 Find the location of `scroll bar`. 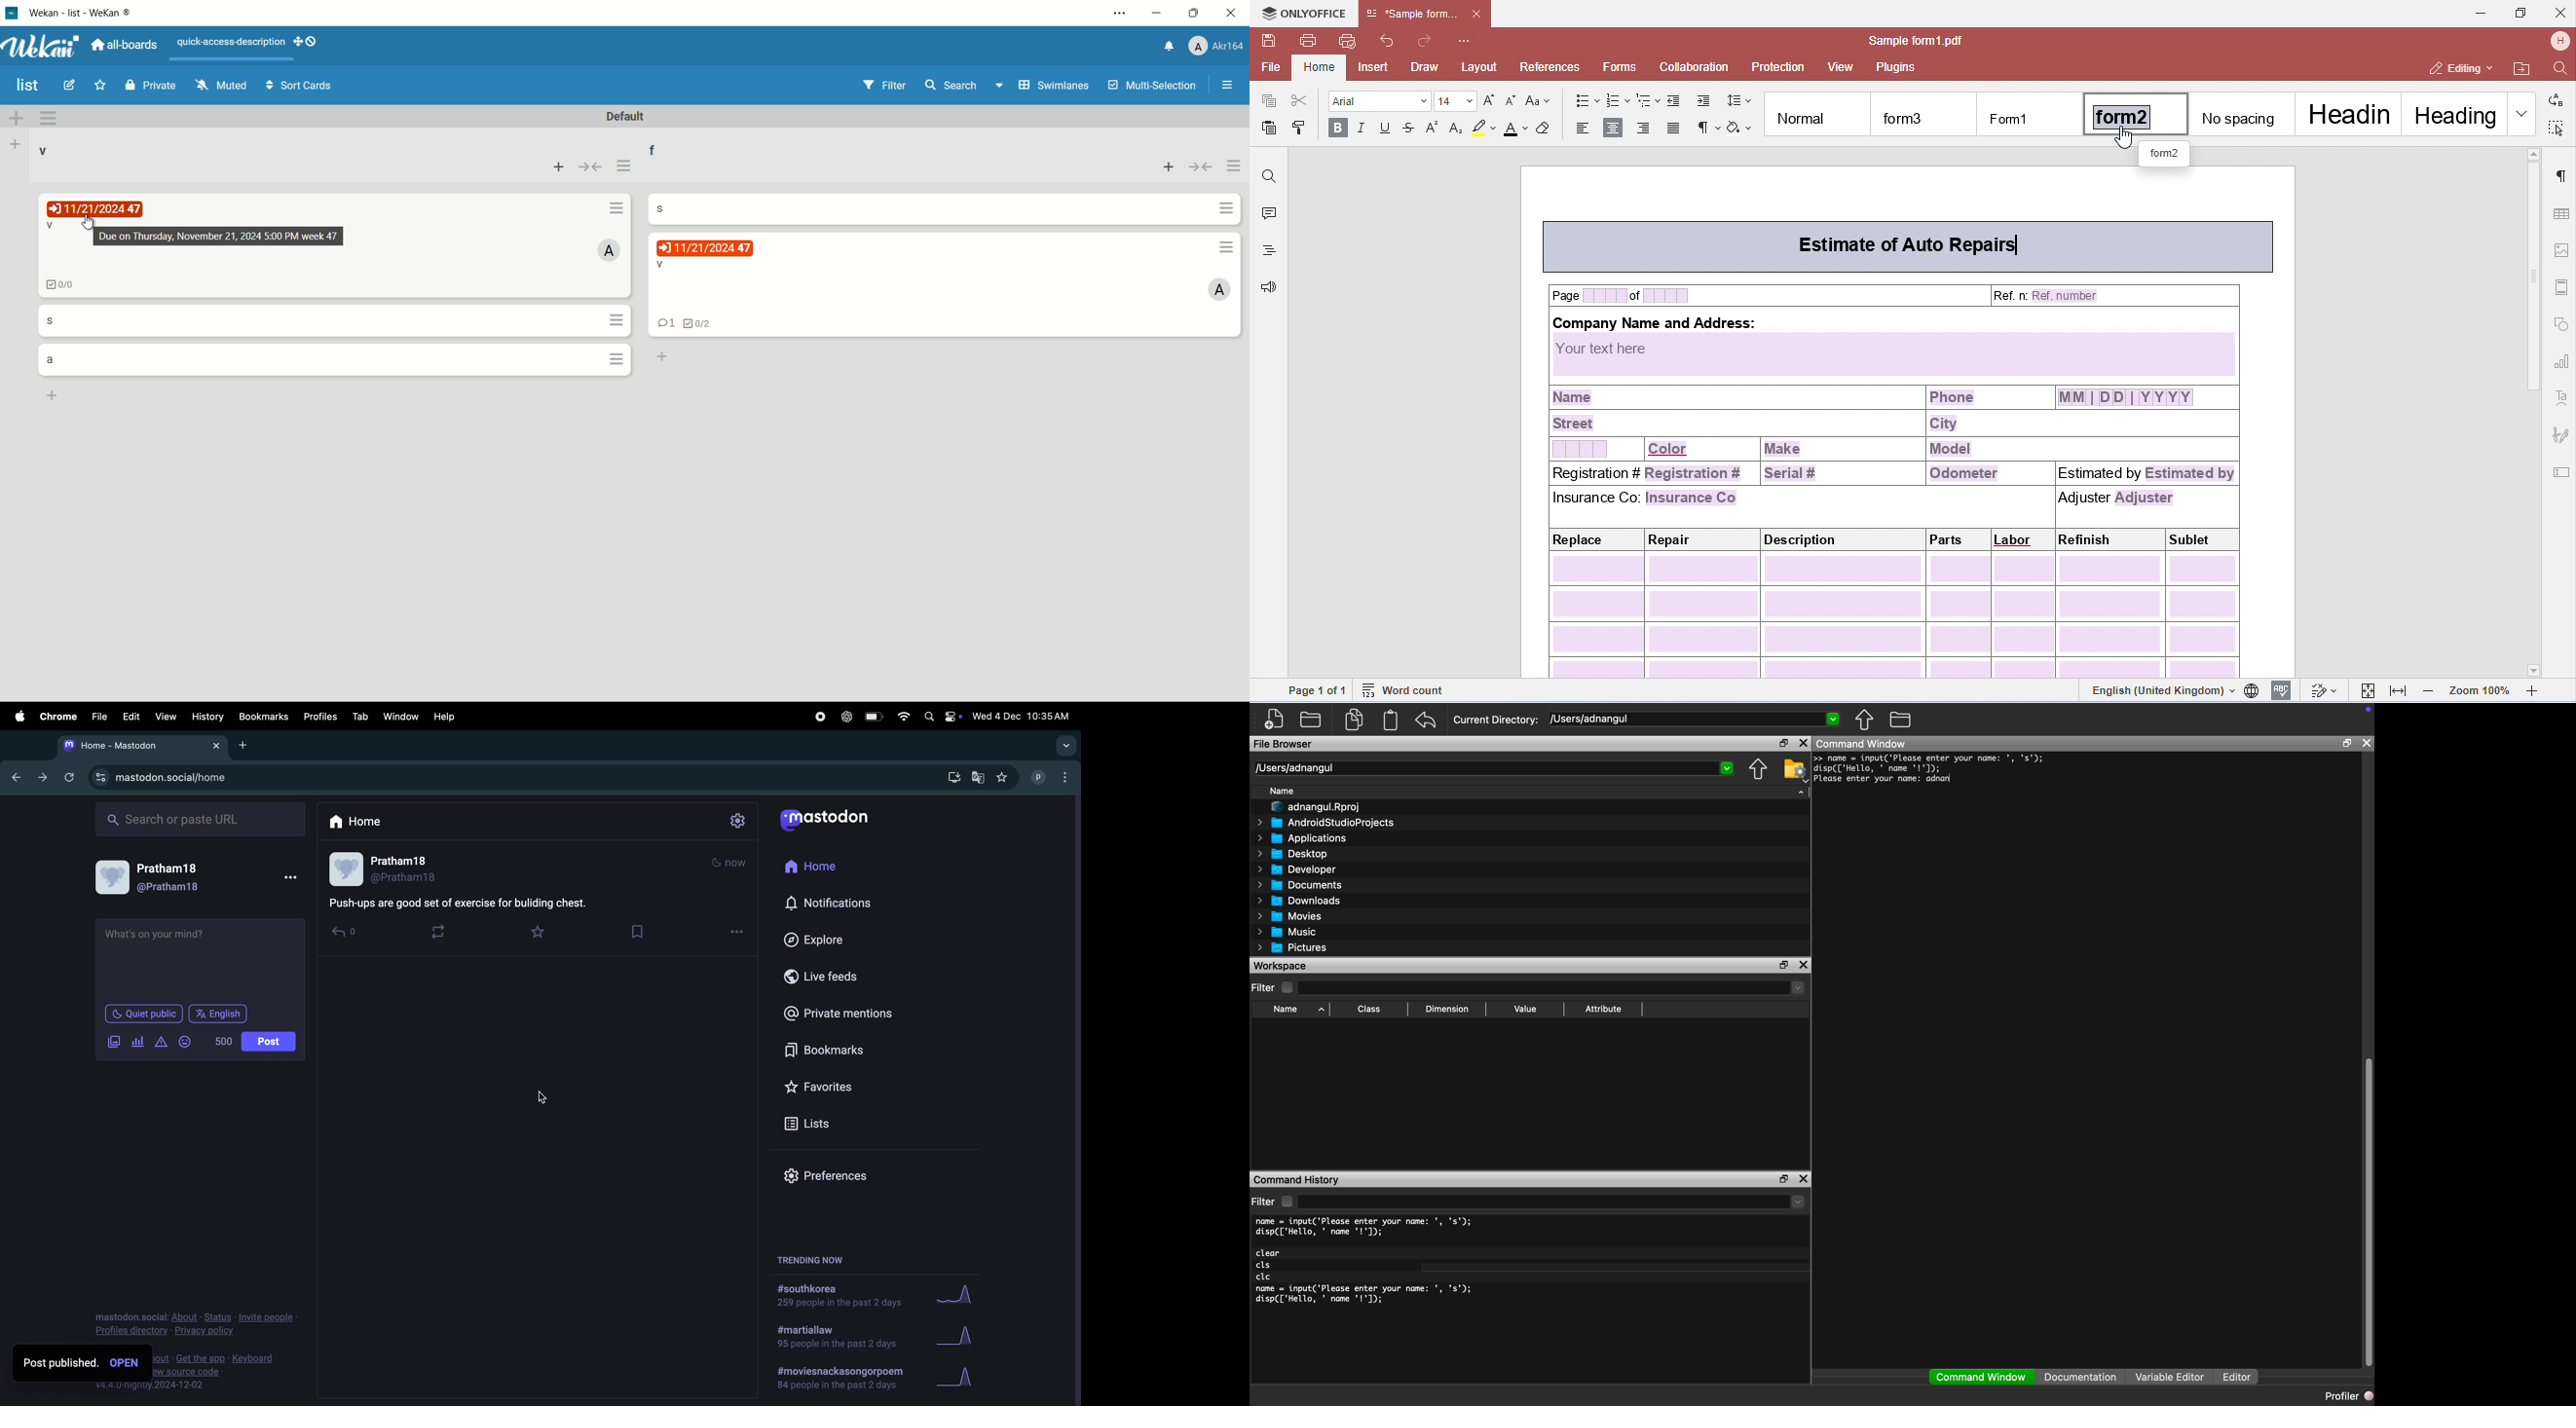

scroll bar is located at coordinates (2367, 1209).